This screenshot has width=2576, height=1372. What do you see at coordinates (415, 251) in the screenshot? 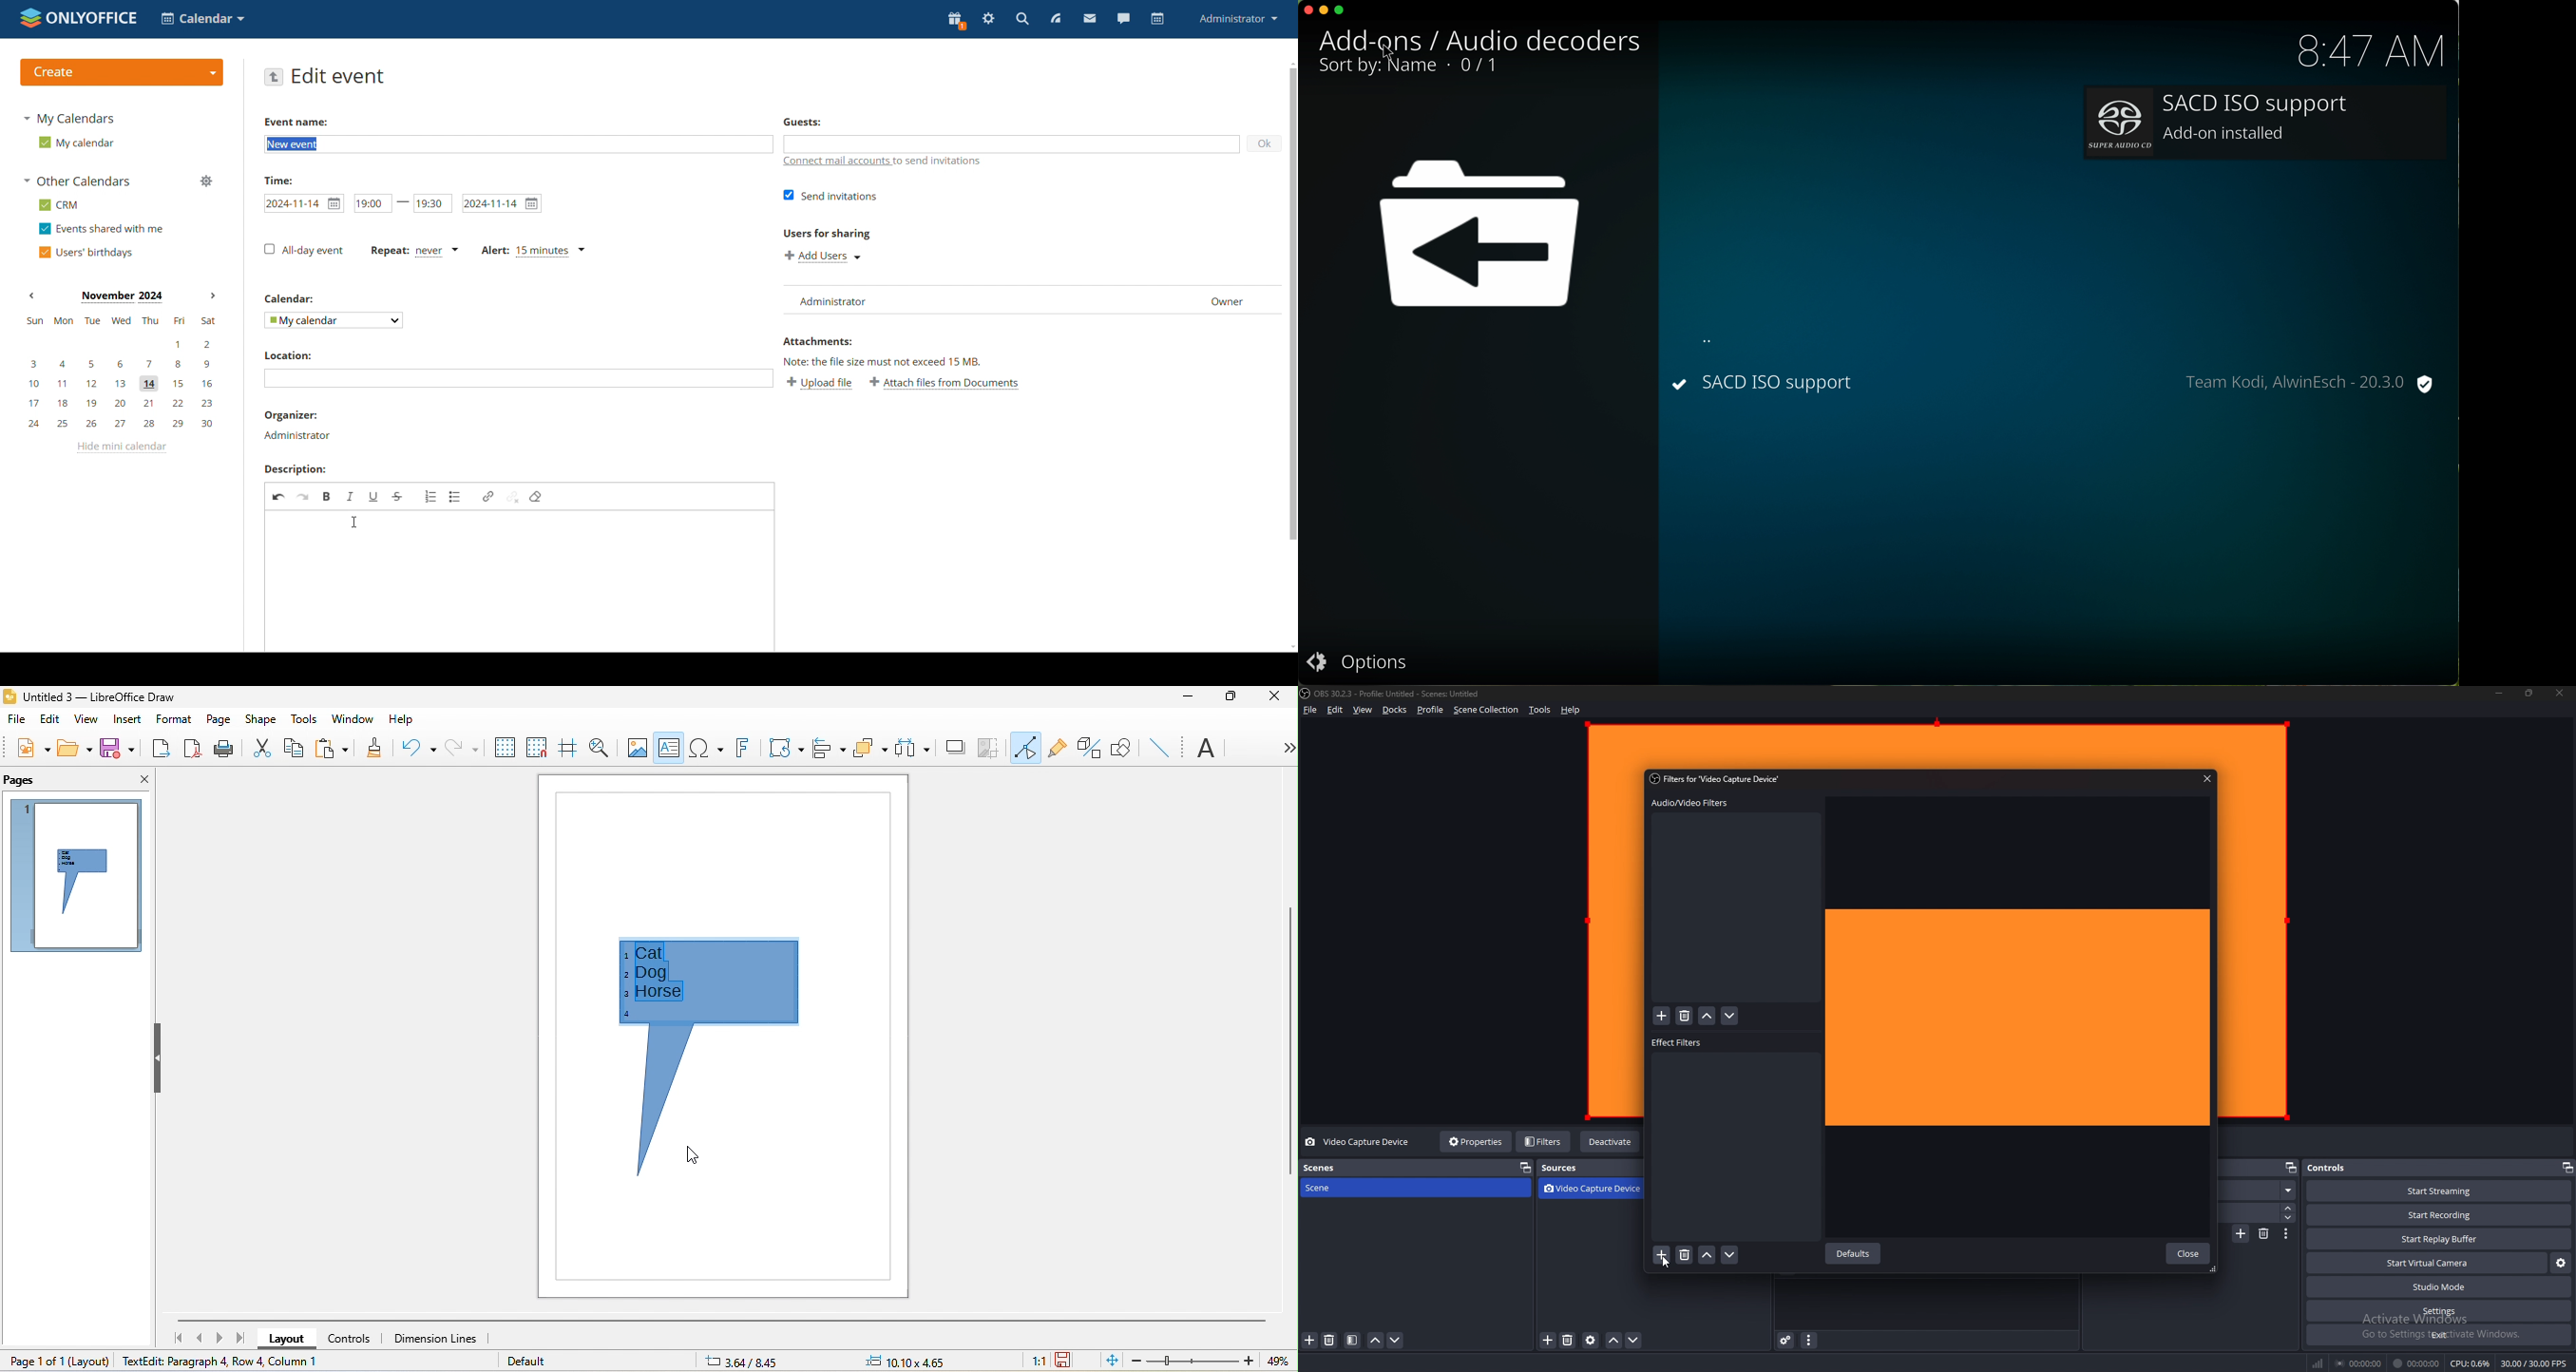
I see `event repetition` at bounding box center [415, 251].